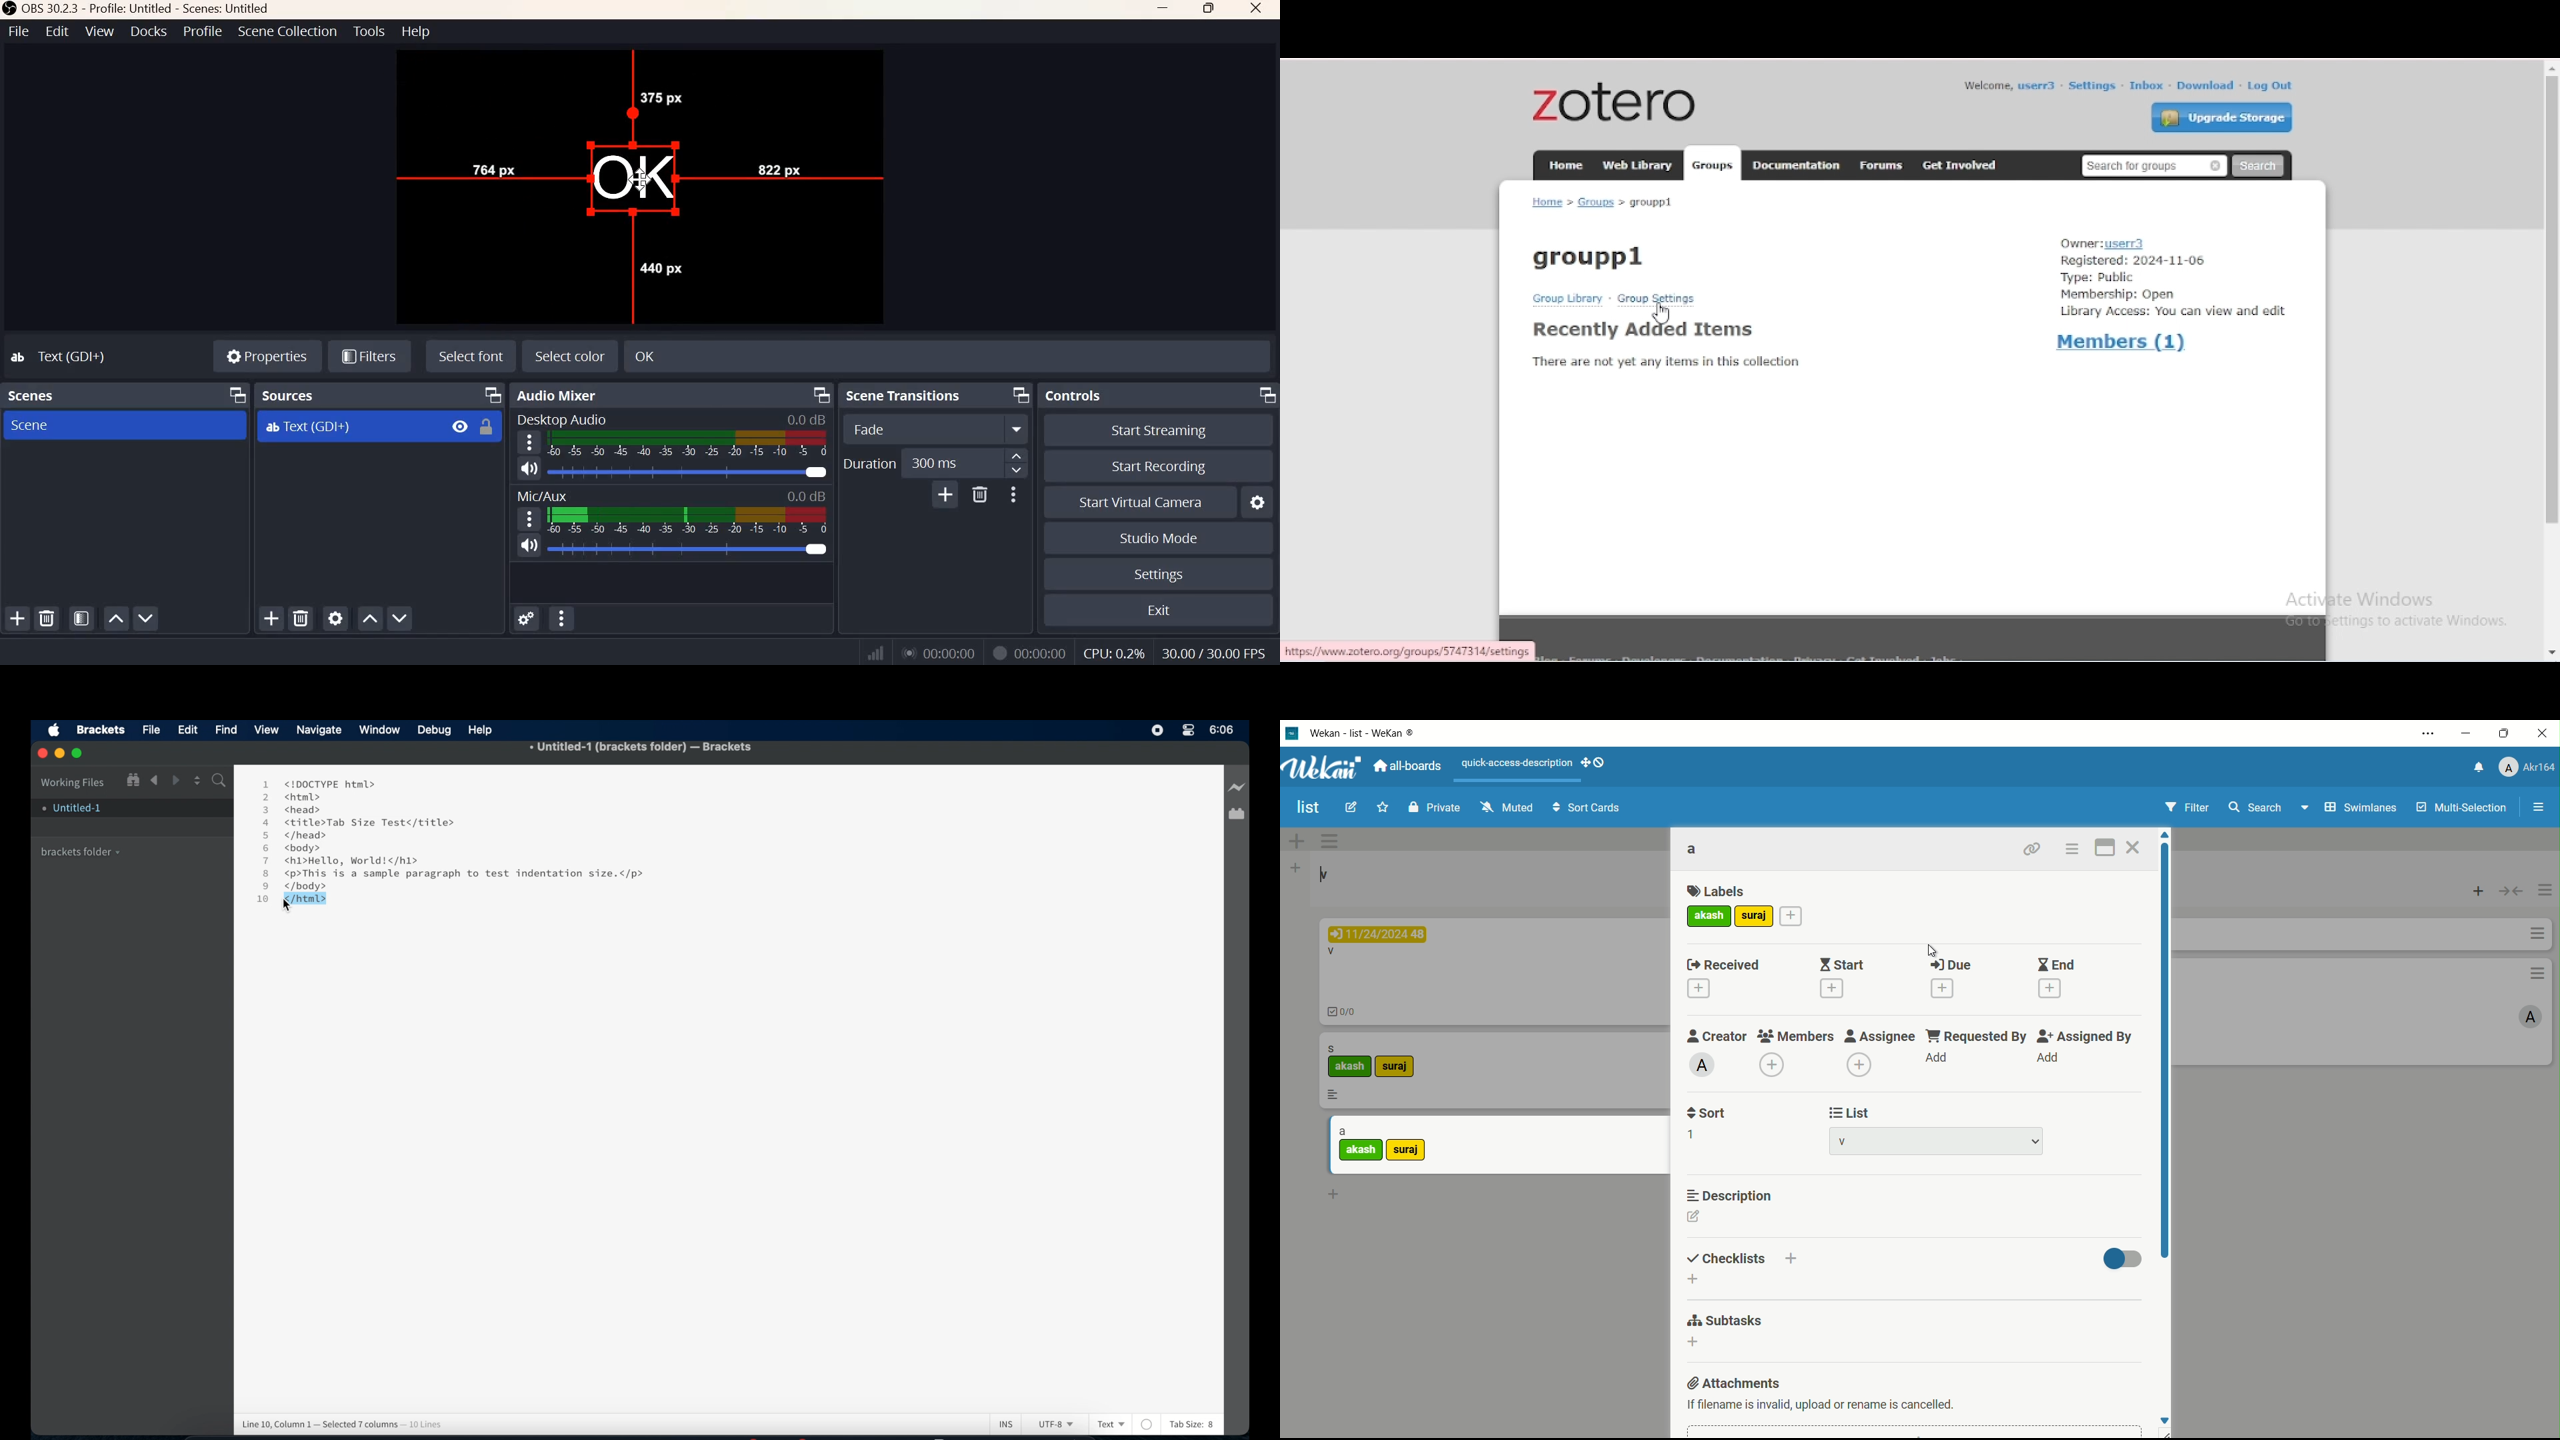  Describe the element at coordinates (1405, 1150) in the screenshot. I see `suraj` at that location.